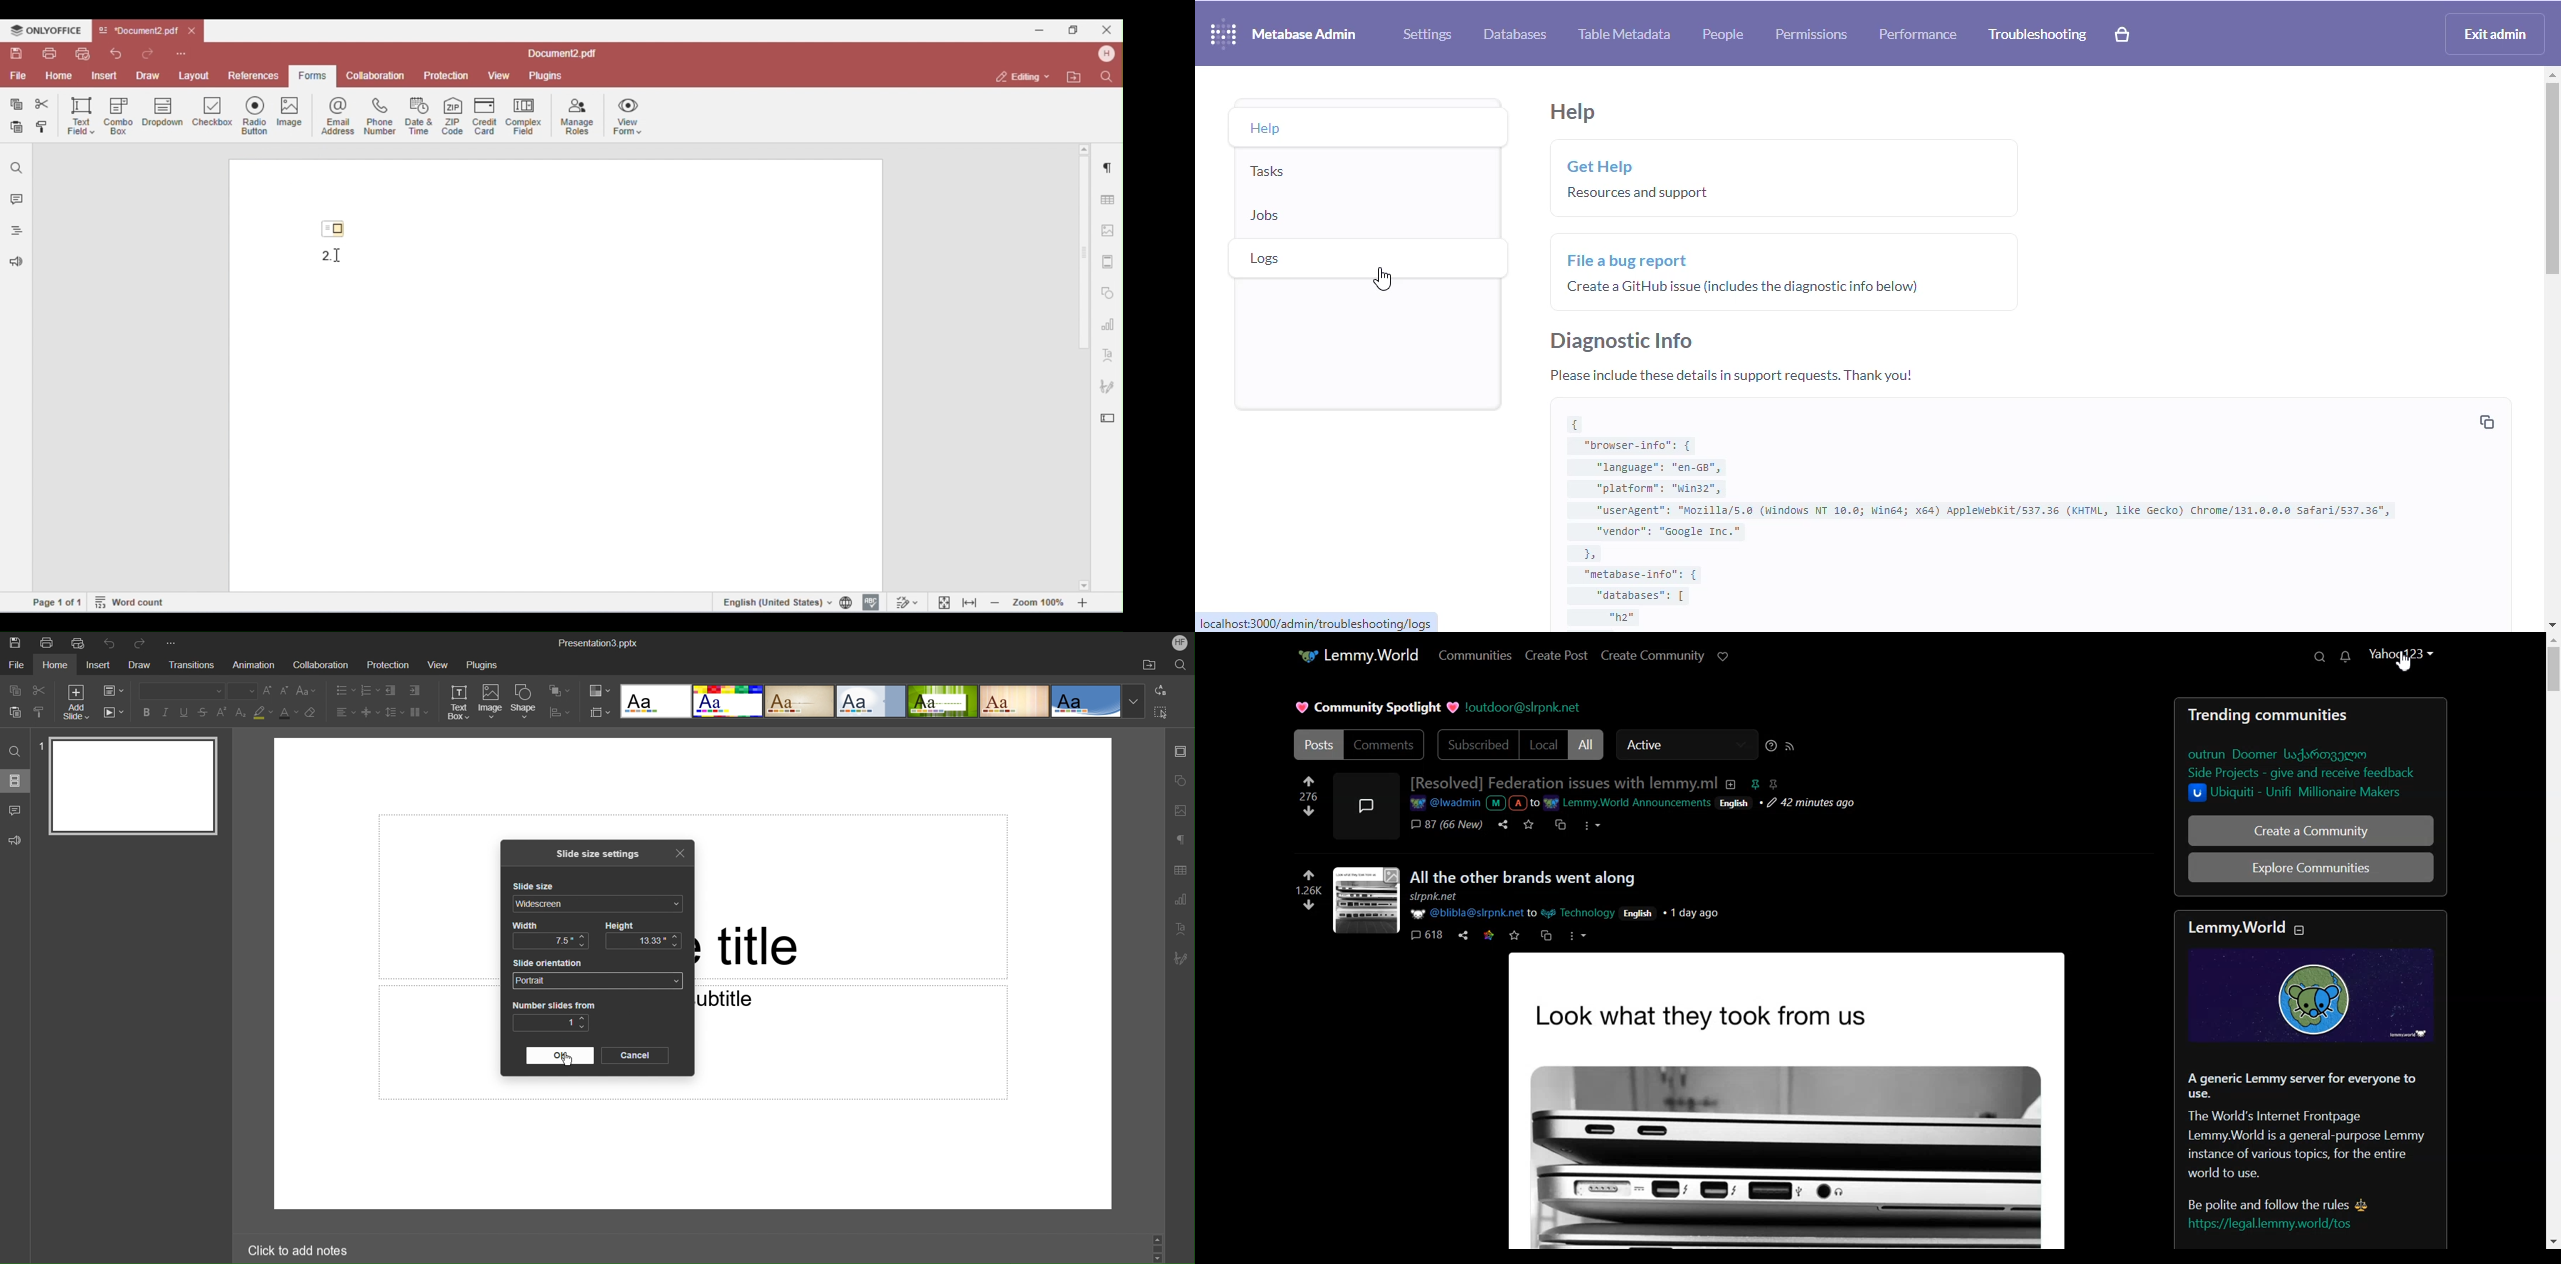  I want to click on Close, so click(679, 853).